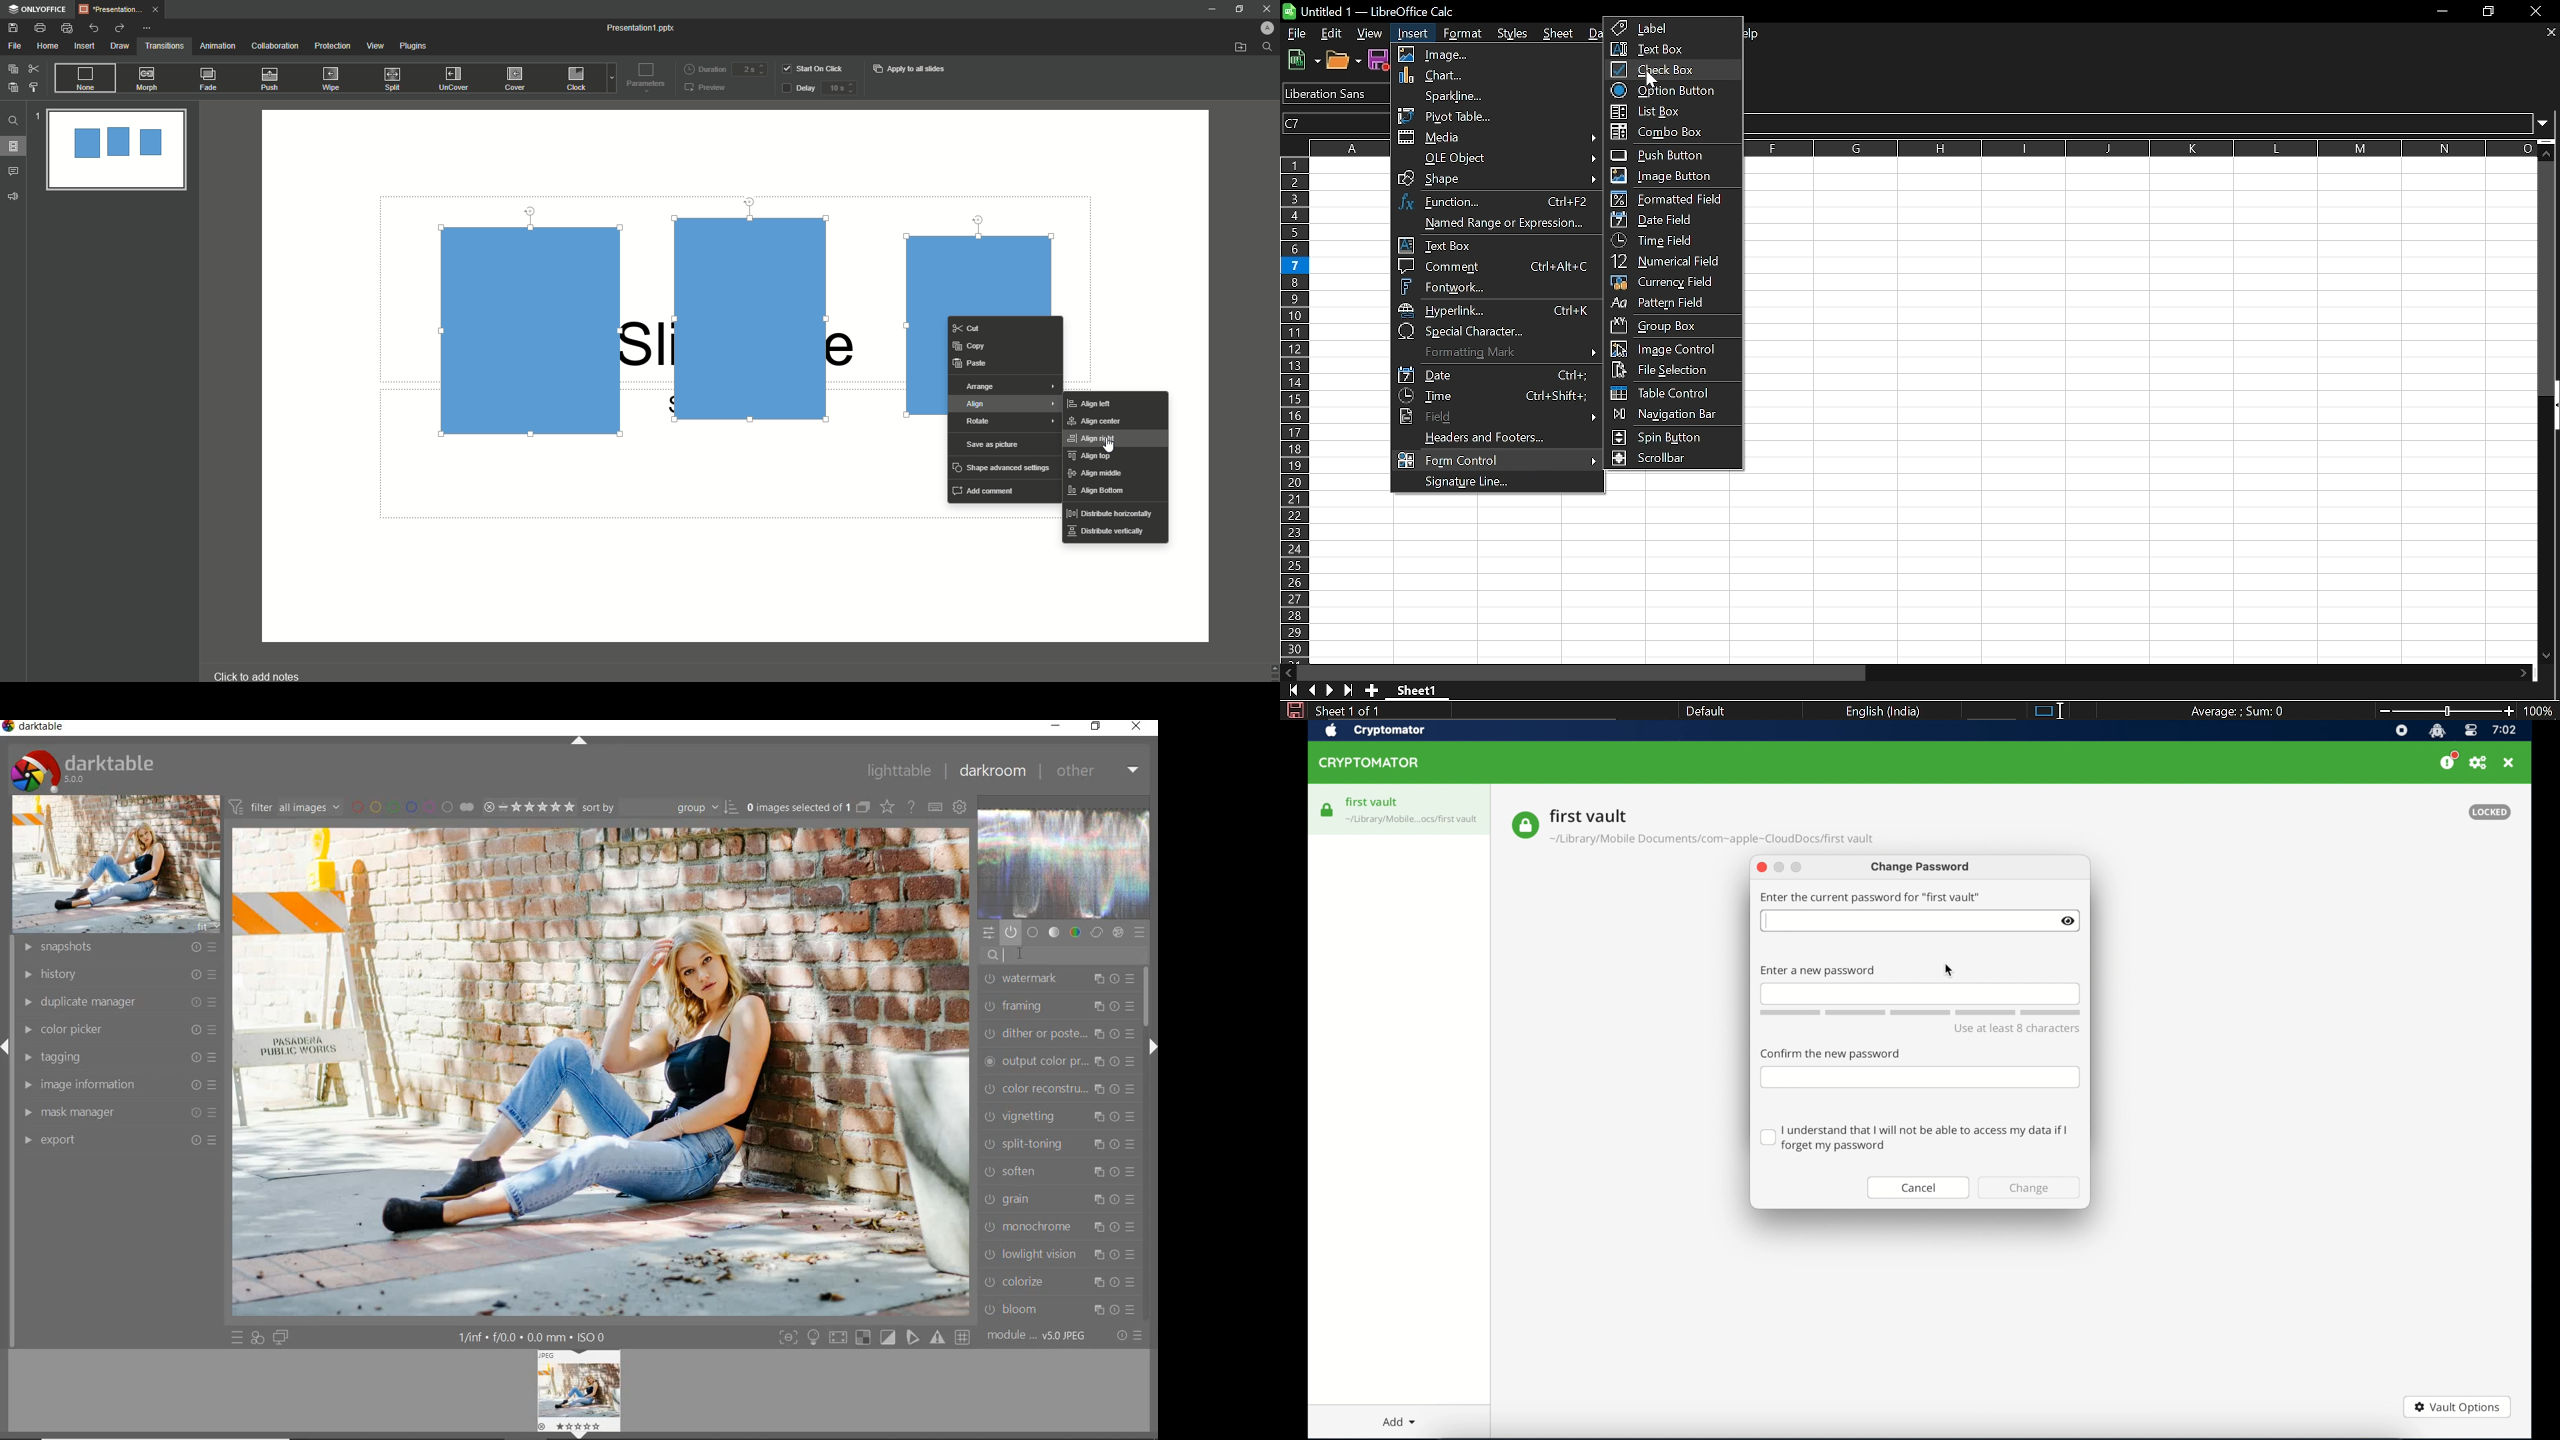 The image size is (2576, 1456). What do you see at coordinates (1660, 325) in the screenshot?
I see `Group Box` at bounding box center [1660, 325].